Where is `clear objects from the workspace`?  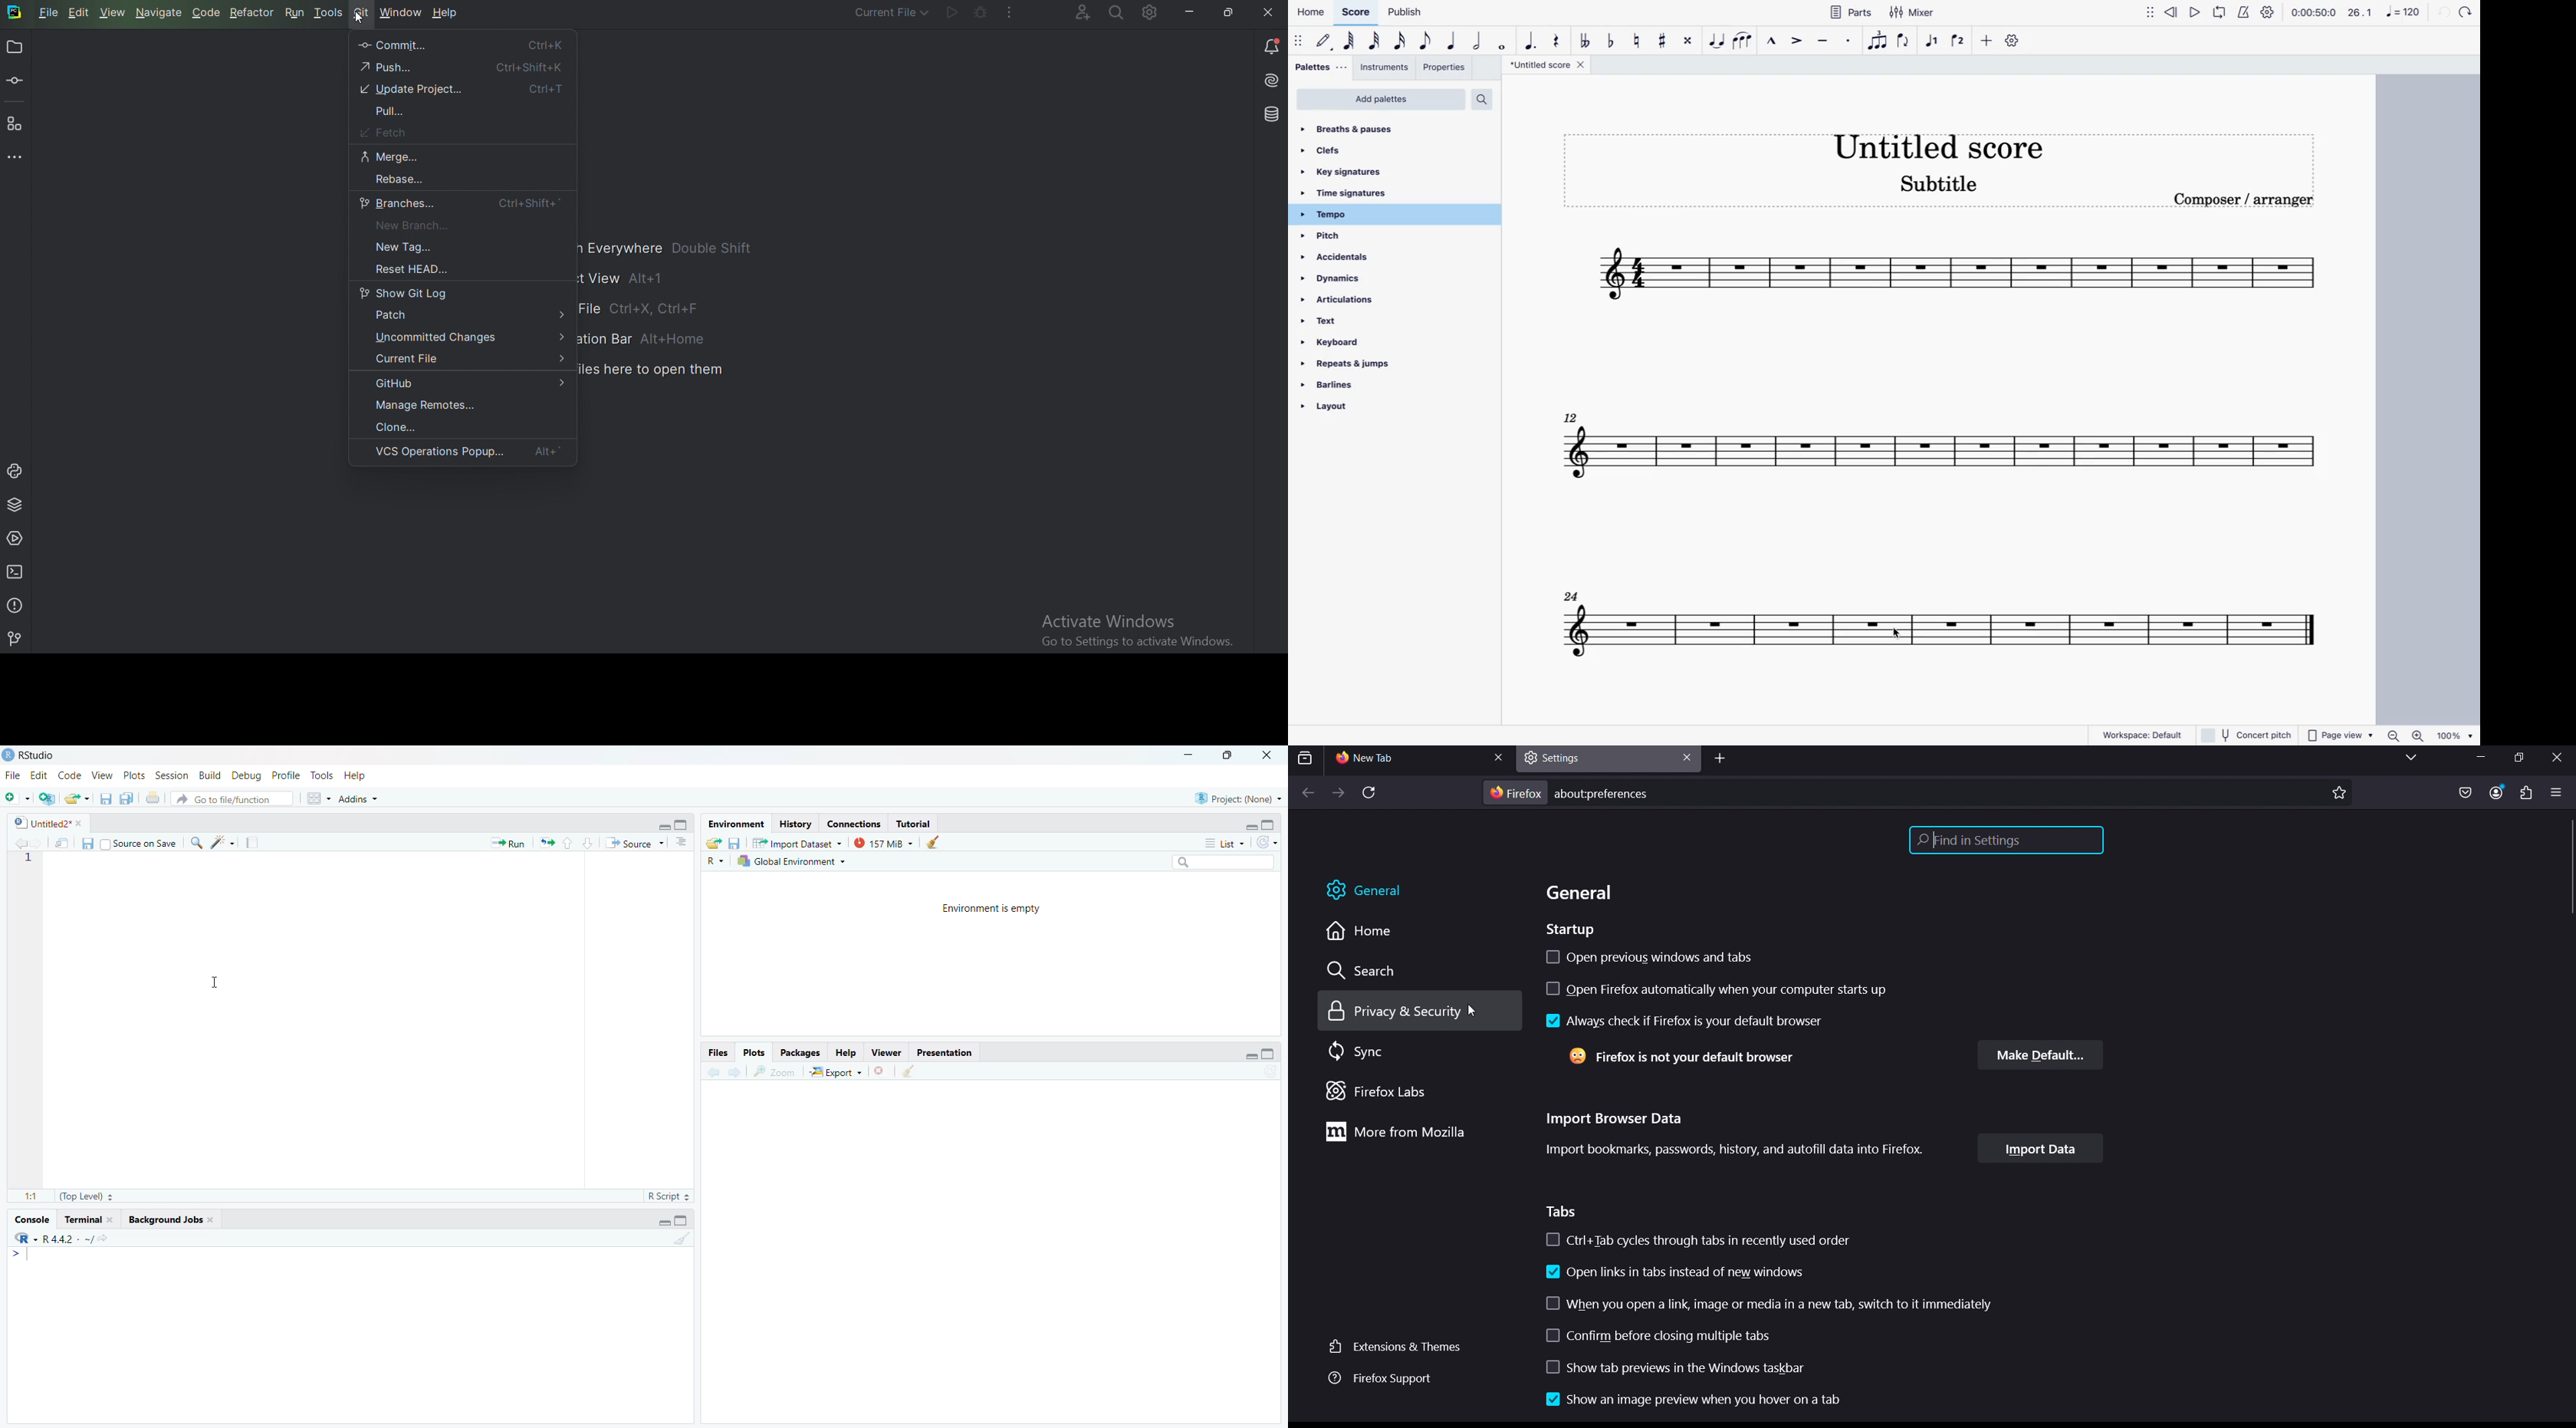
clear objects from the workspace is located at coordinates (936, 843).